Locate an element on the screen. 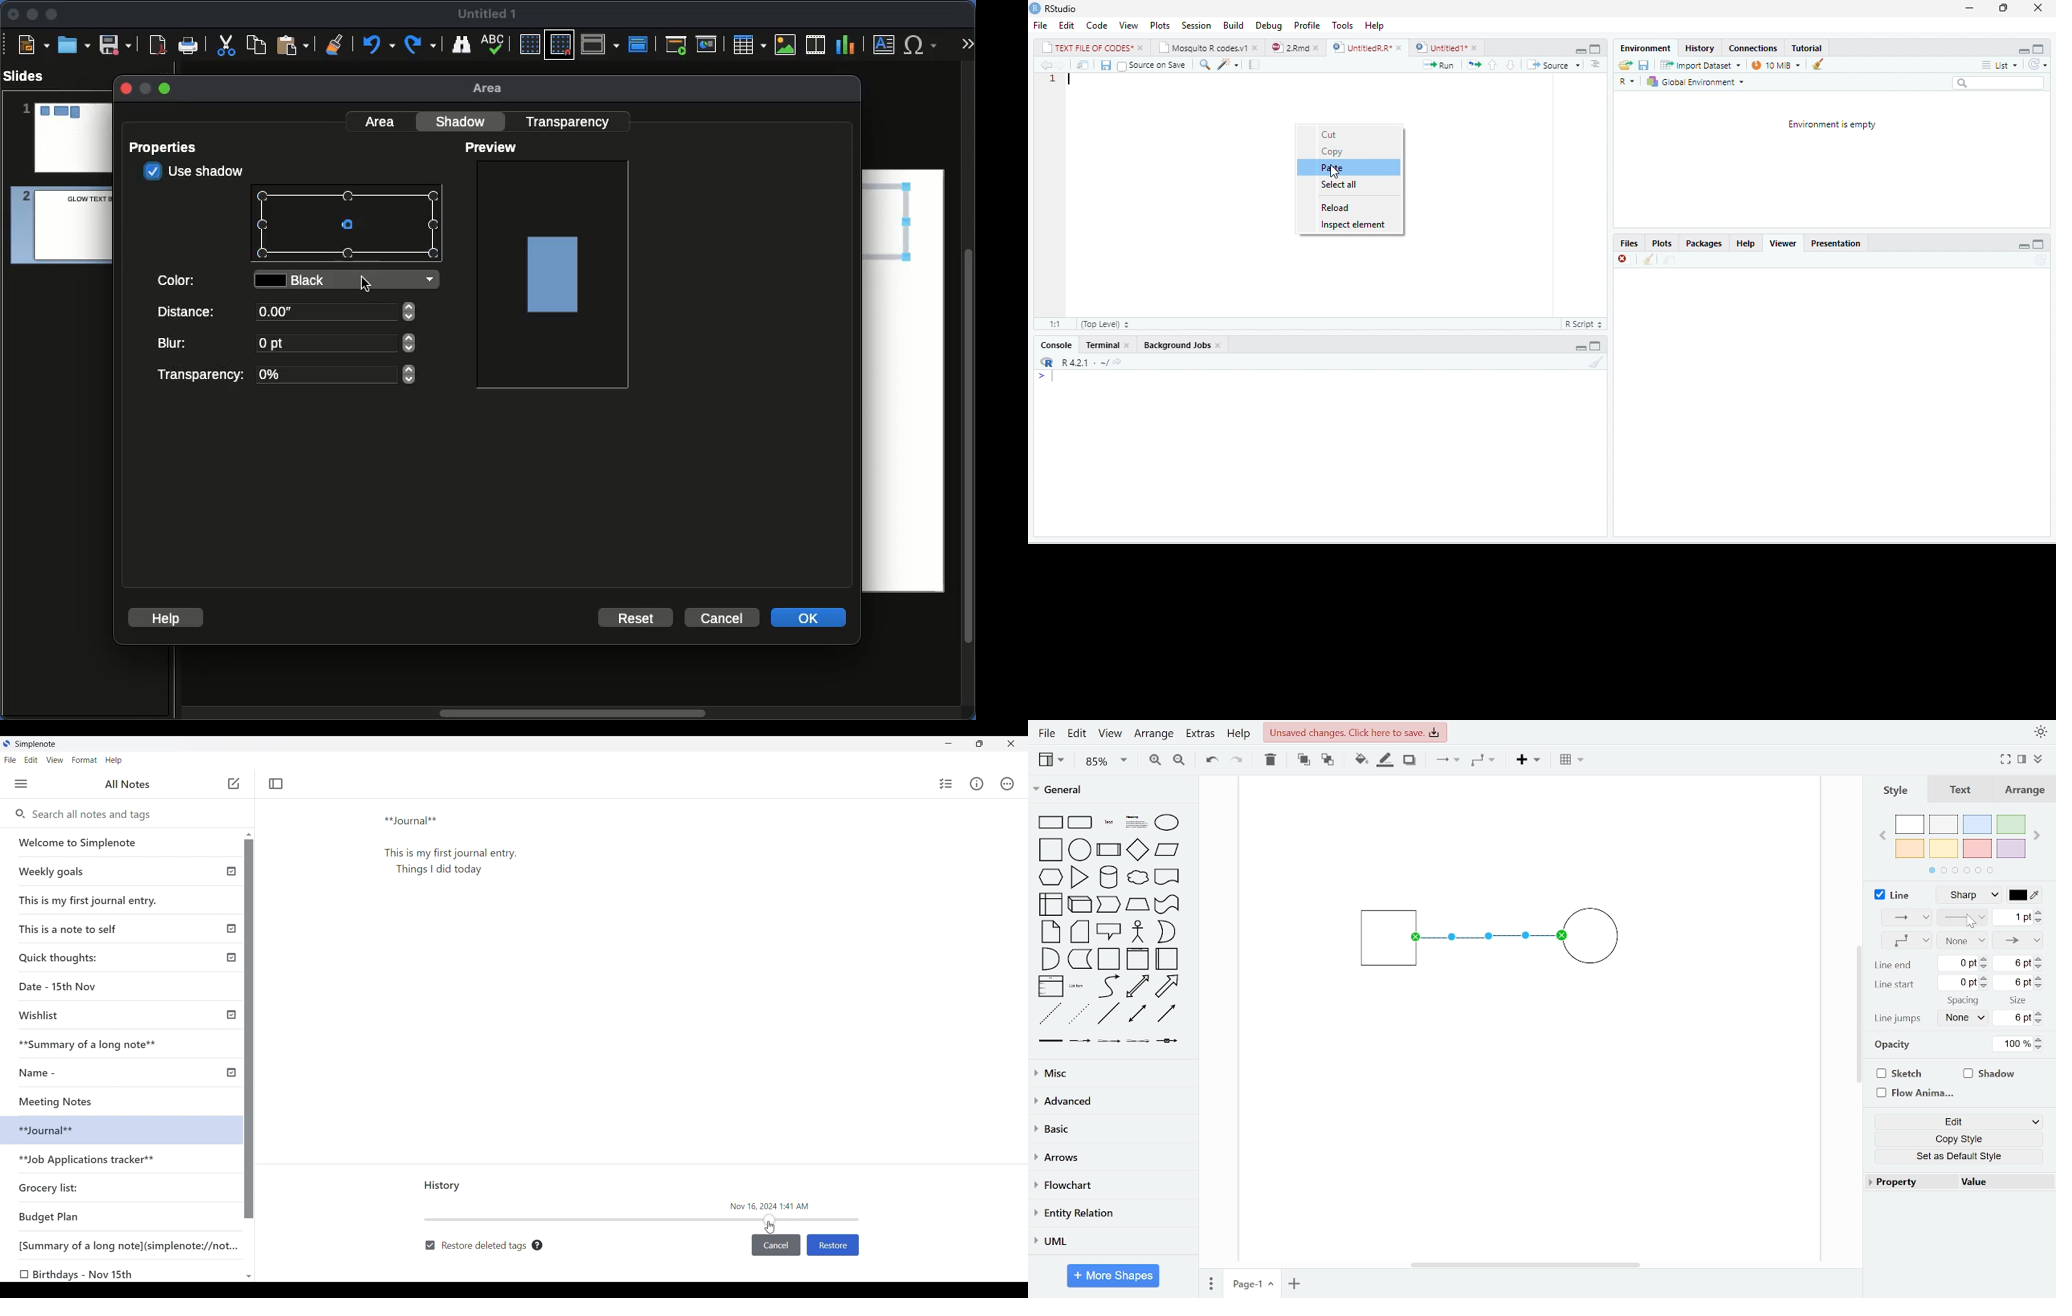 The height and width of the screenshot is (1316, 2072). show document outline is located at coordinates (1595, 64).